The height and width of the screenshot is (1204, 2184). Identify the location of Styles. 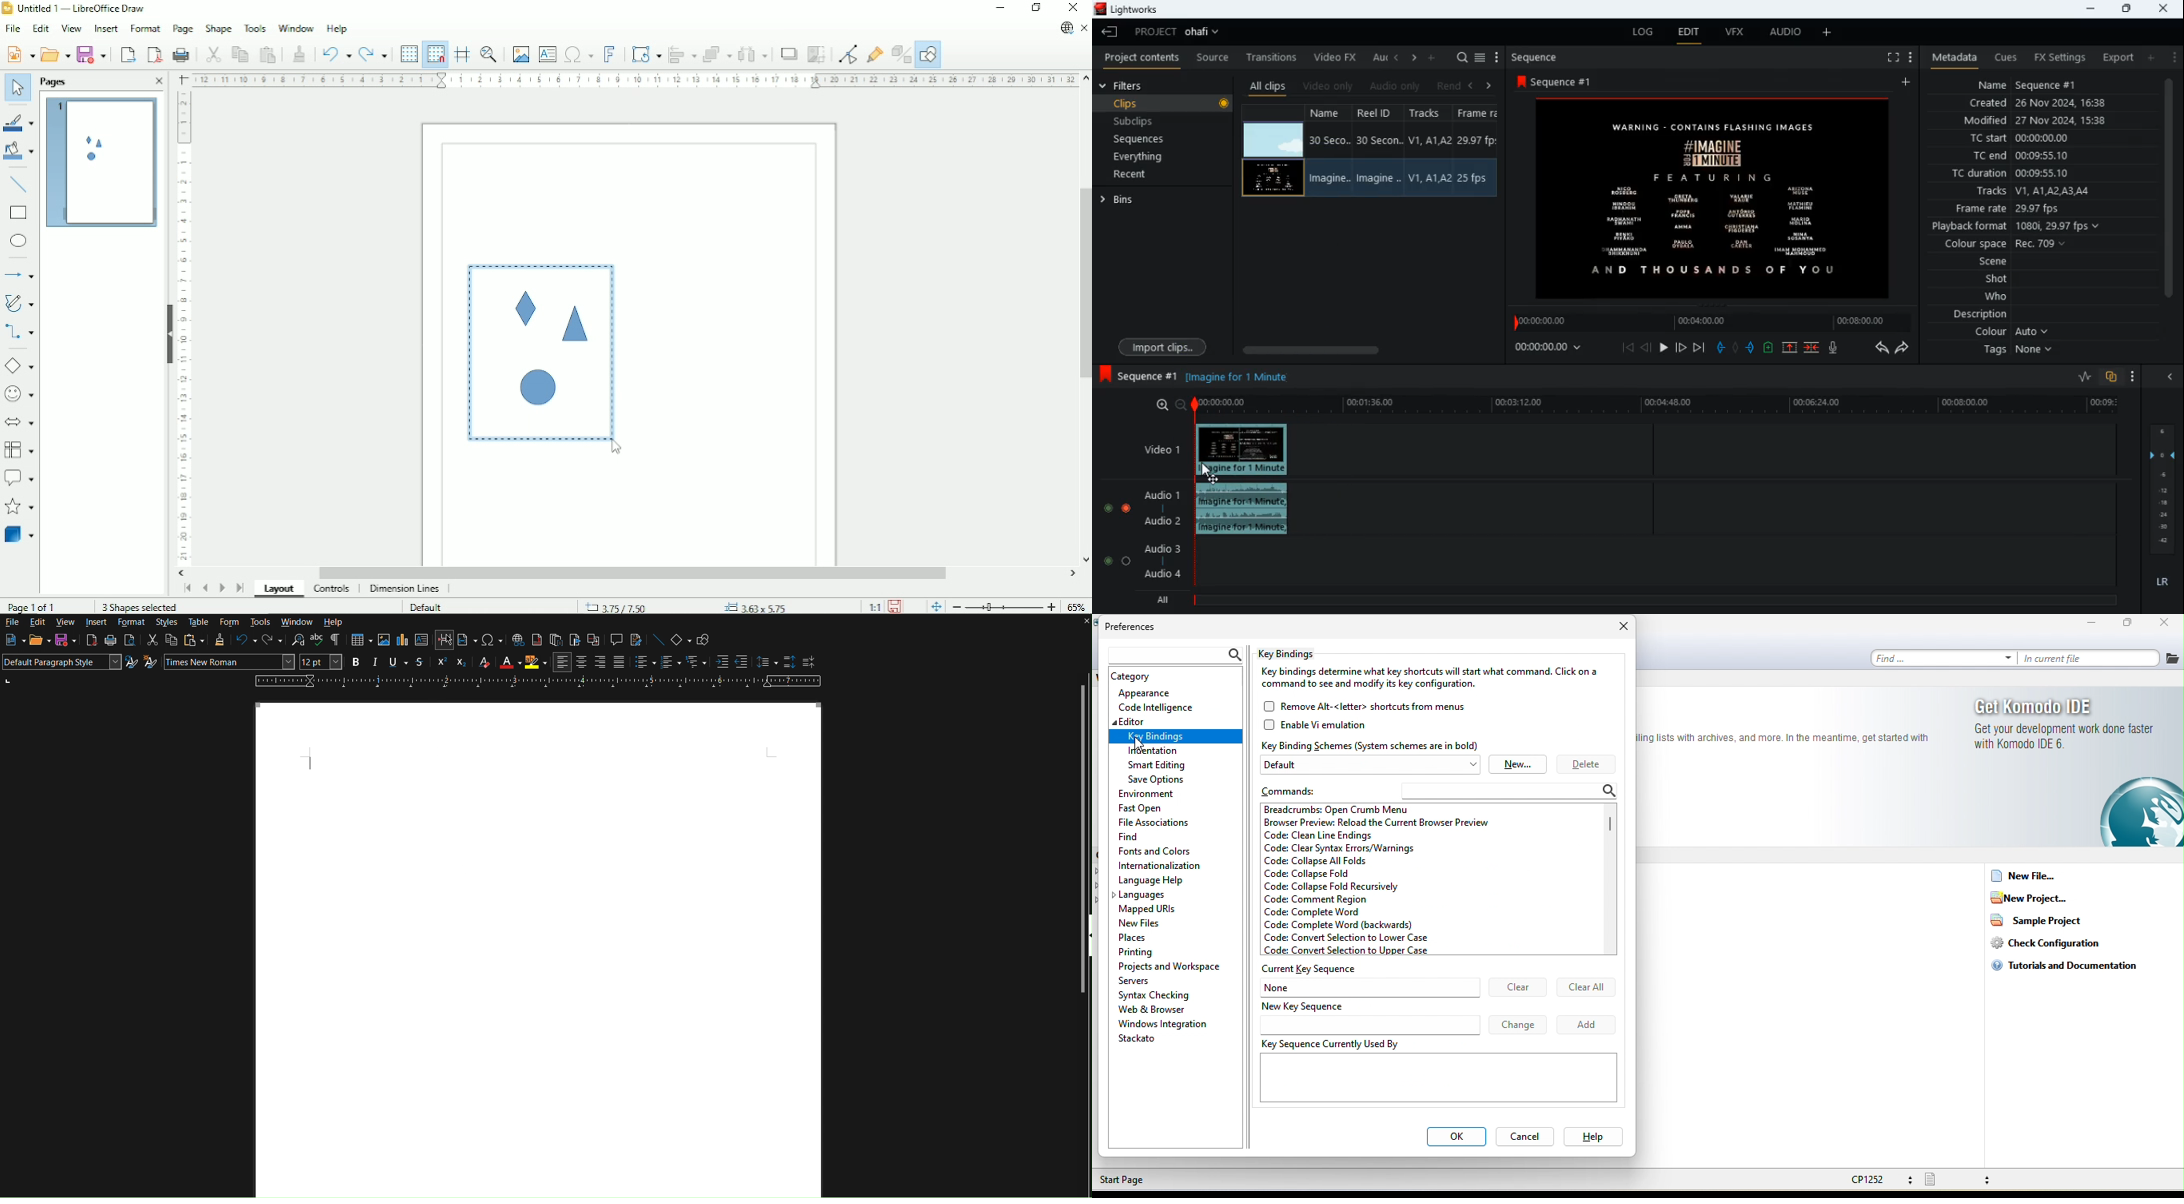
(167, 623).